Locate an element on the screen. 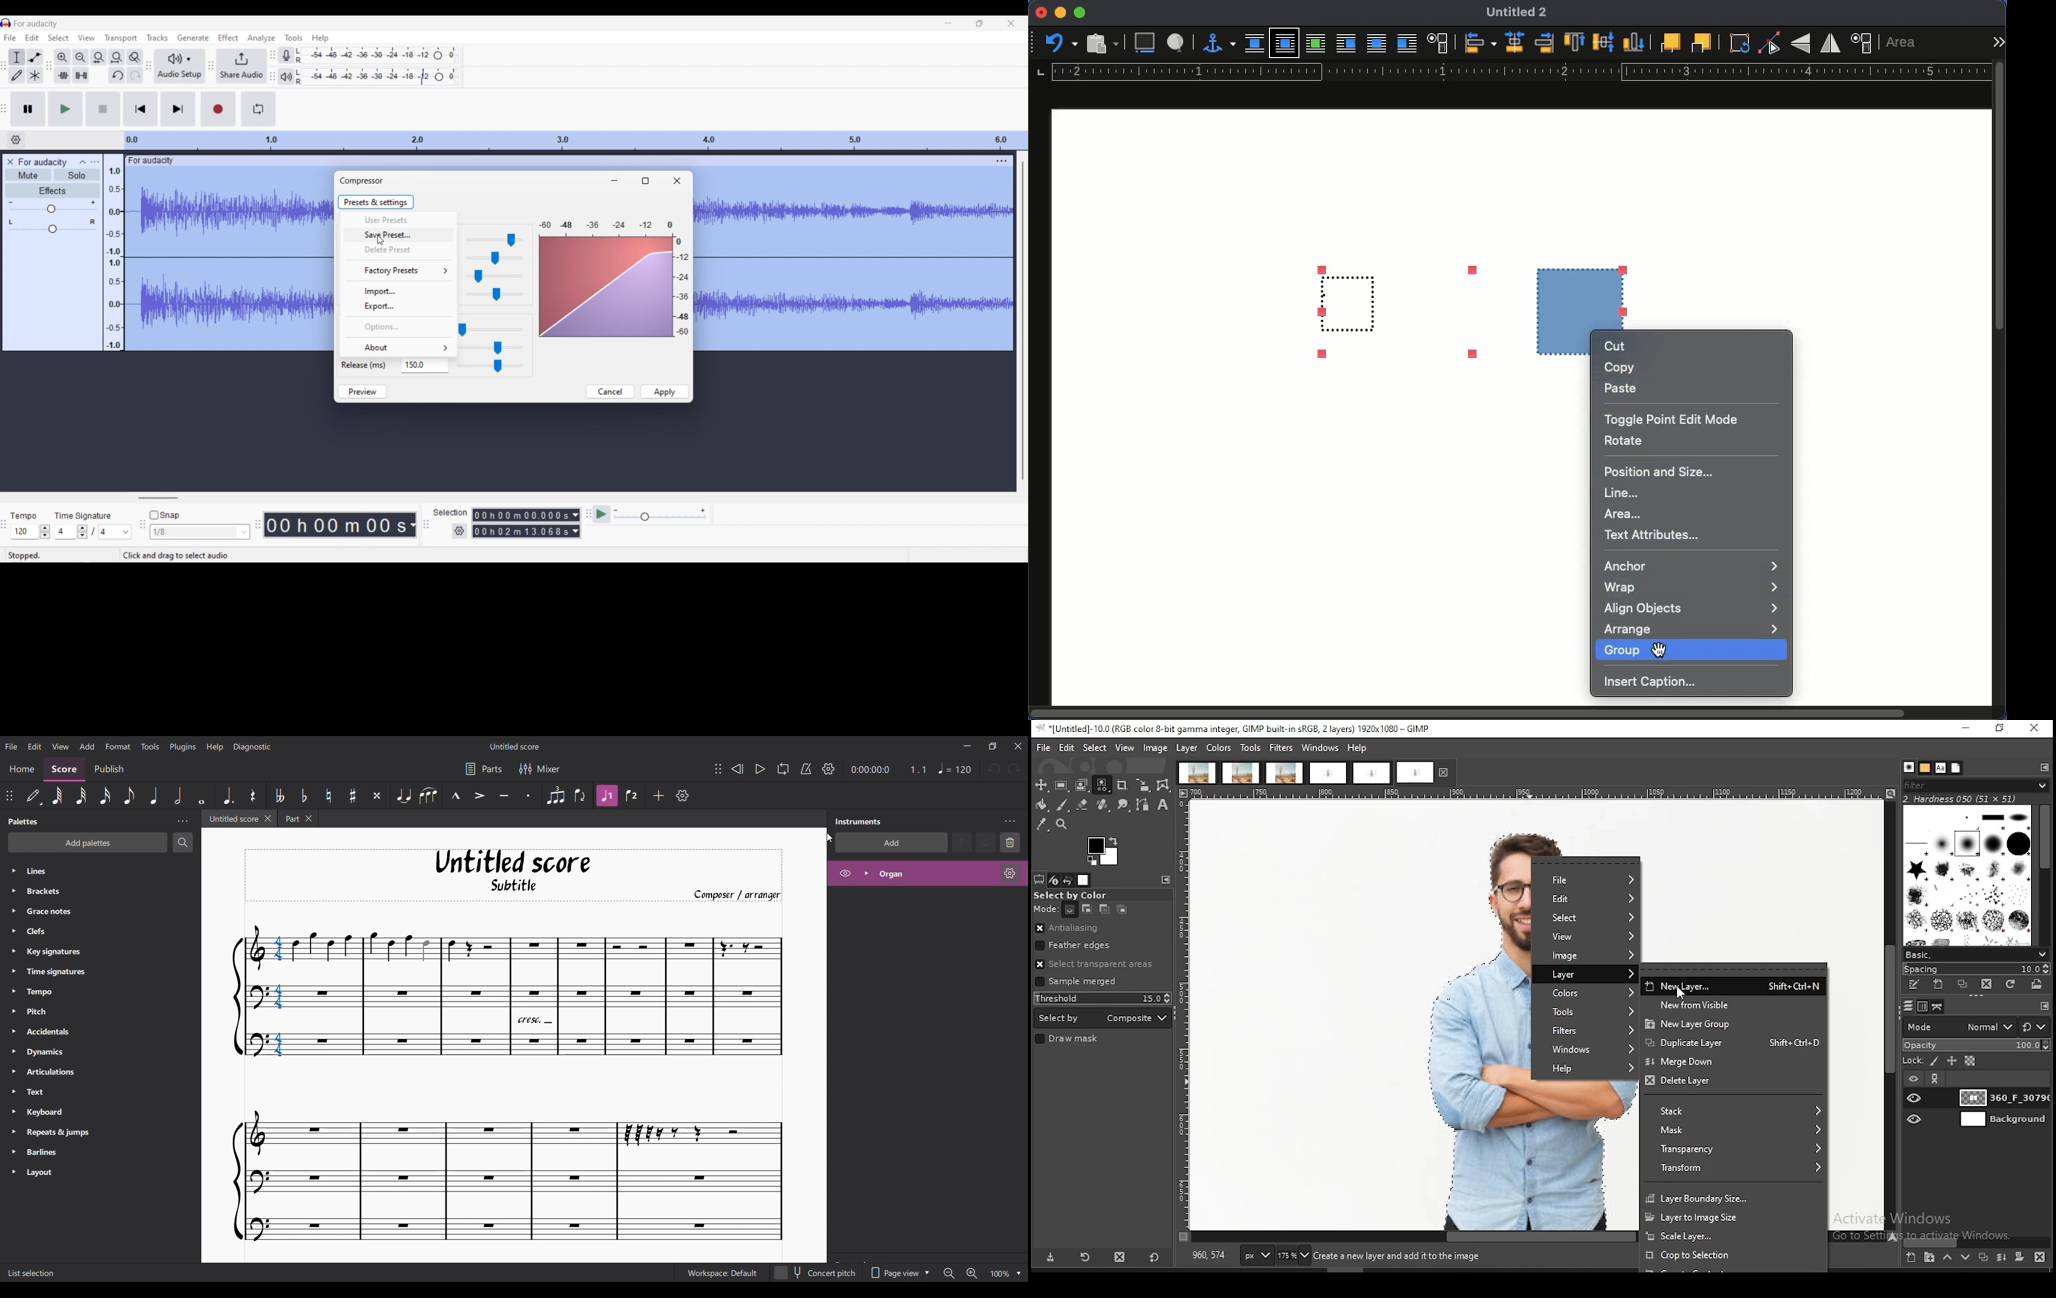  centered is located at coordinates (1517, 42).